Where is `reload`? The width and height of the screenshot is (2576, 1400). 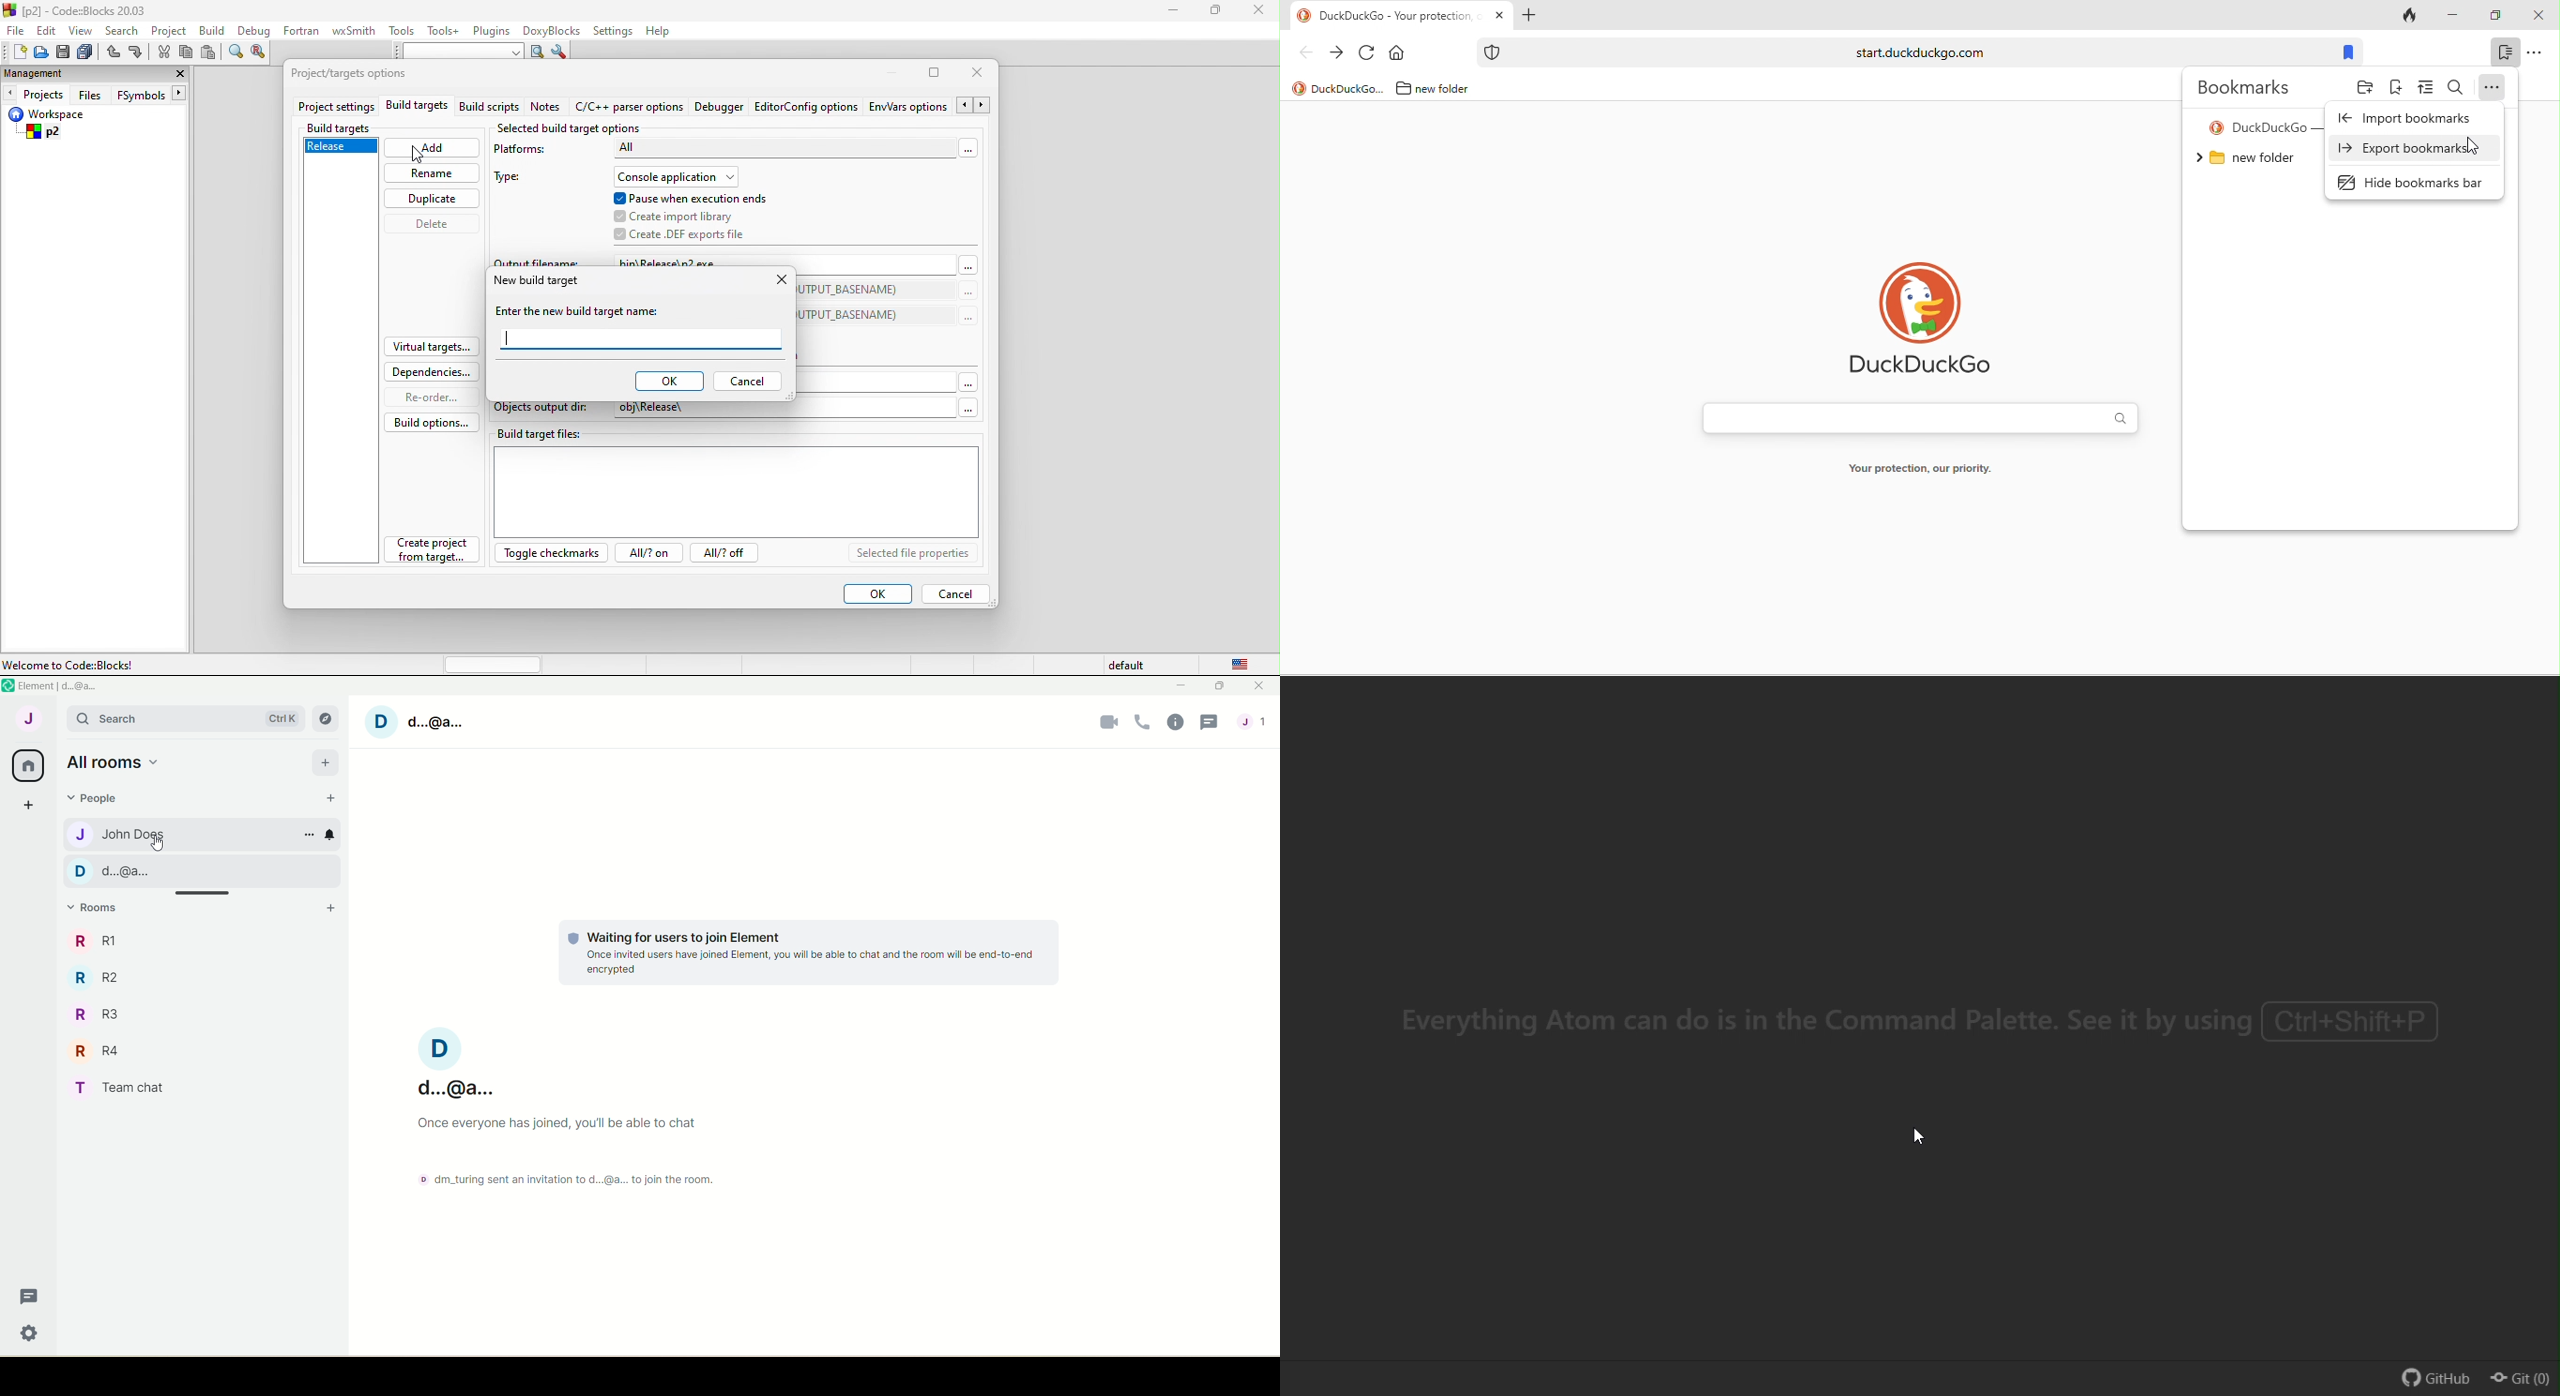 reload is located at coordinates (1367, 52).